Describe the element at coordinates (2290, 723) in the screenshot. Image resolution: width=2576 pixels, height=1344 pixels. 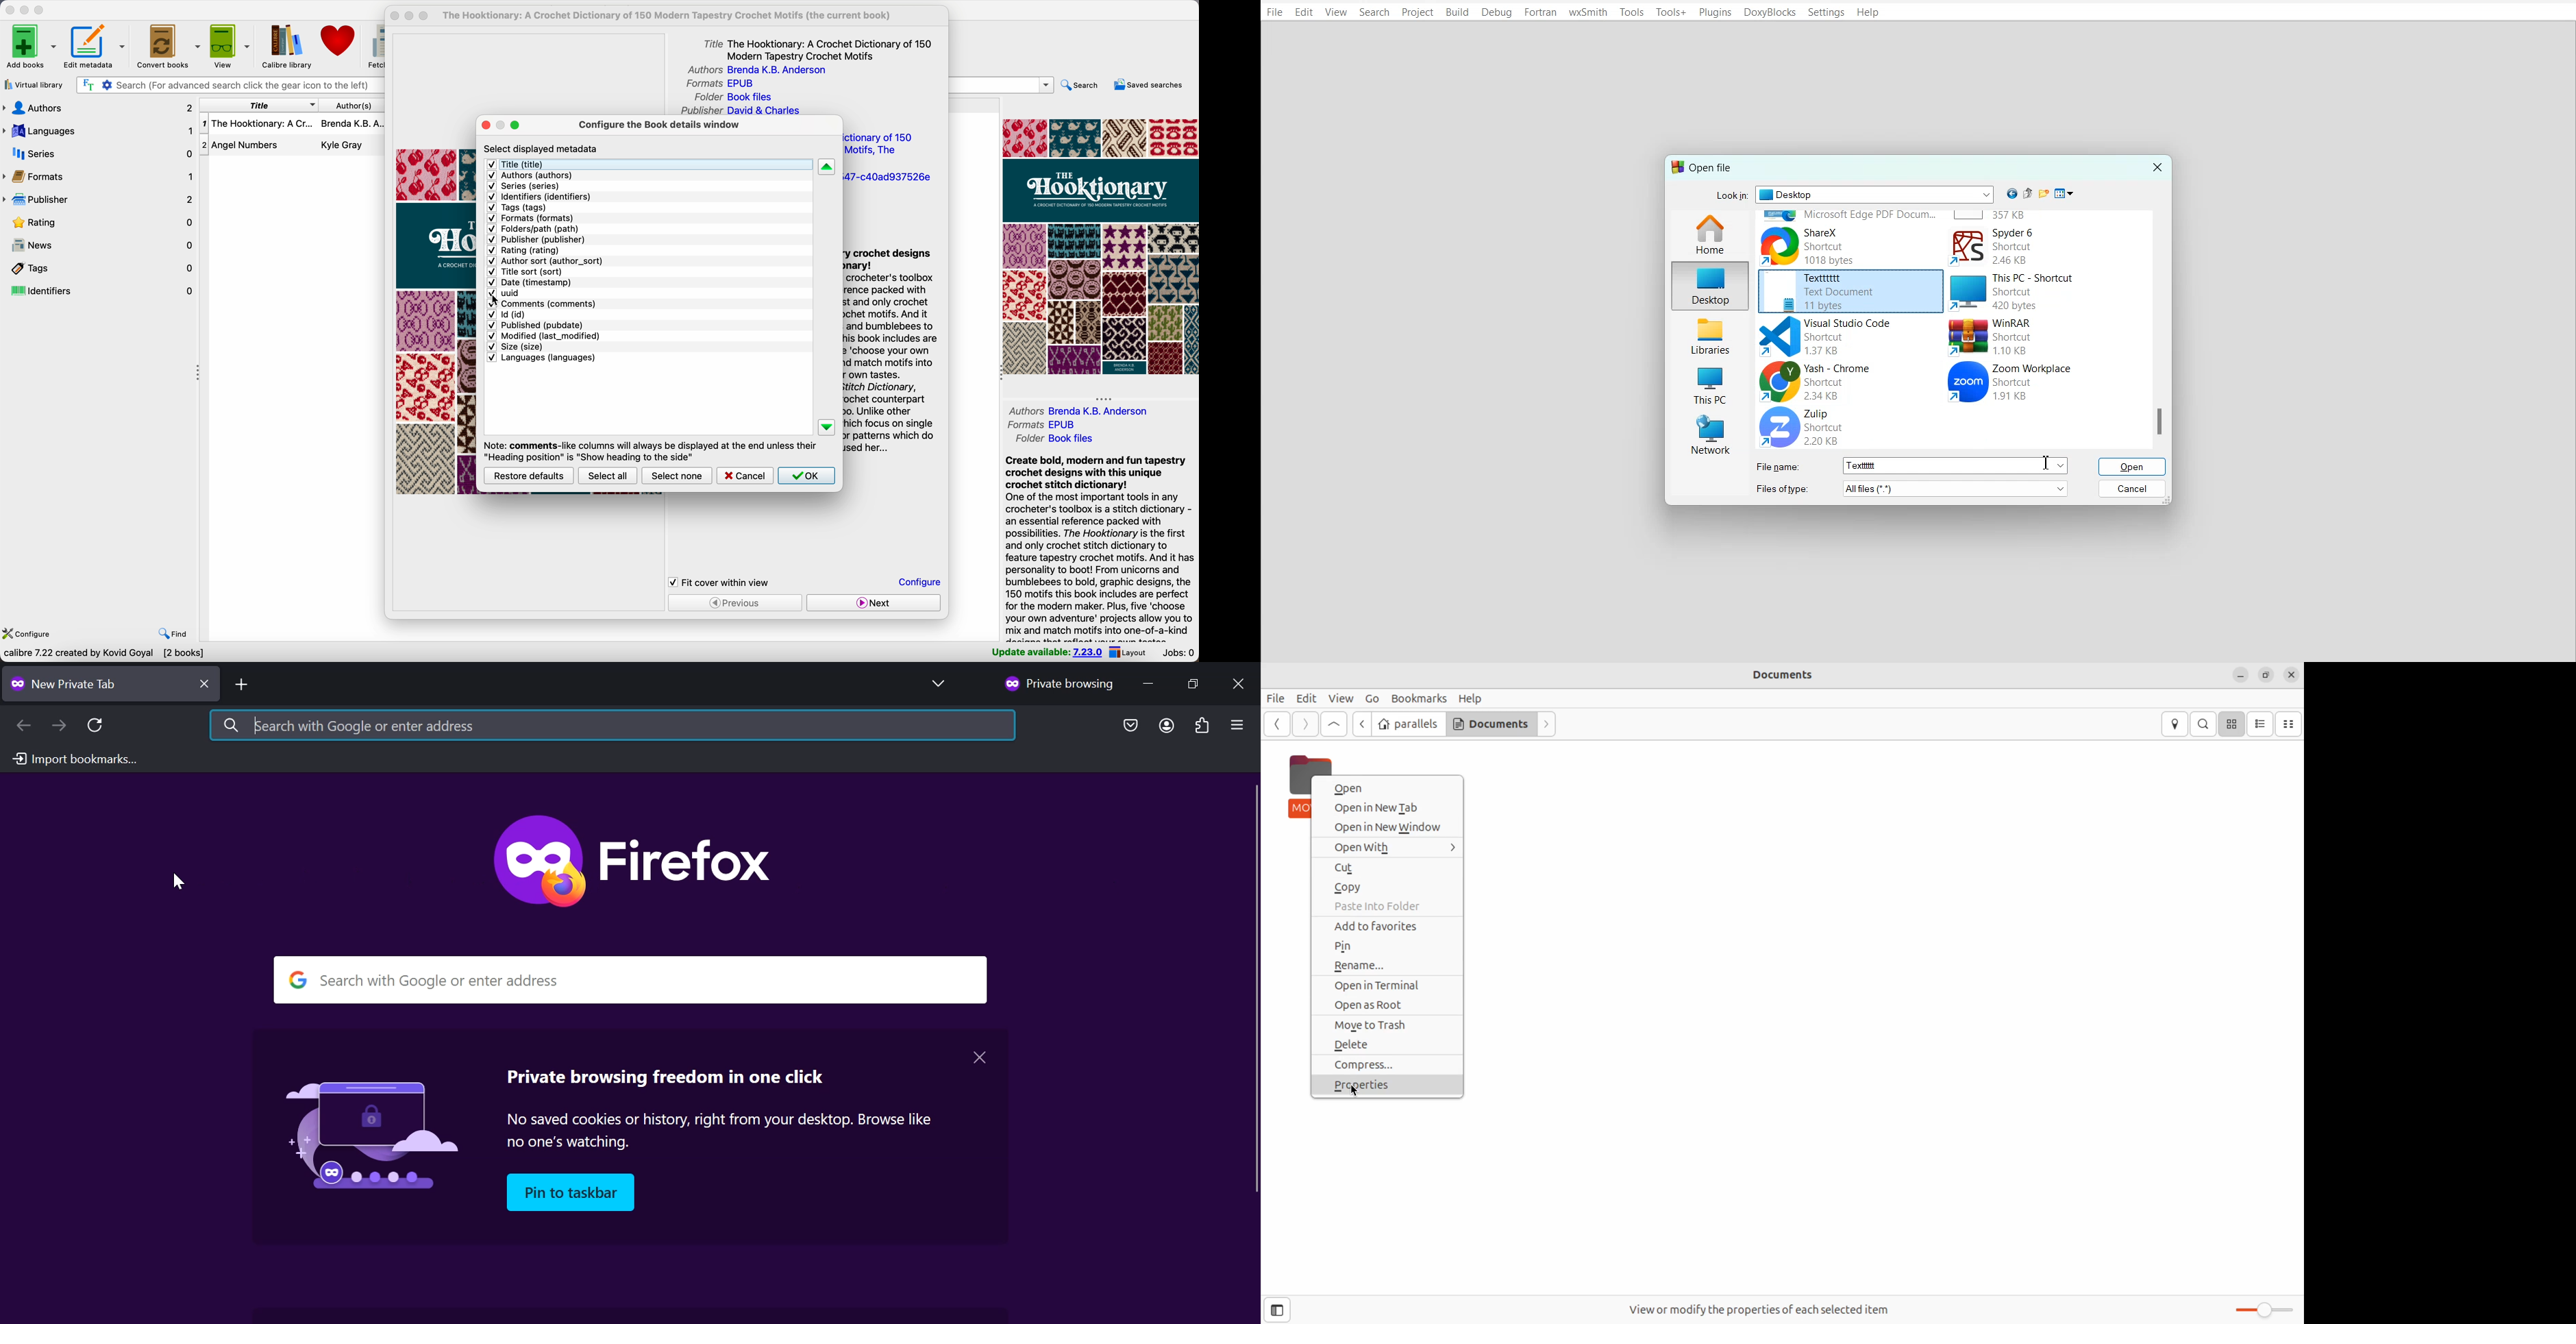
I see `Documents` at that location.